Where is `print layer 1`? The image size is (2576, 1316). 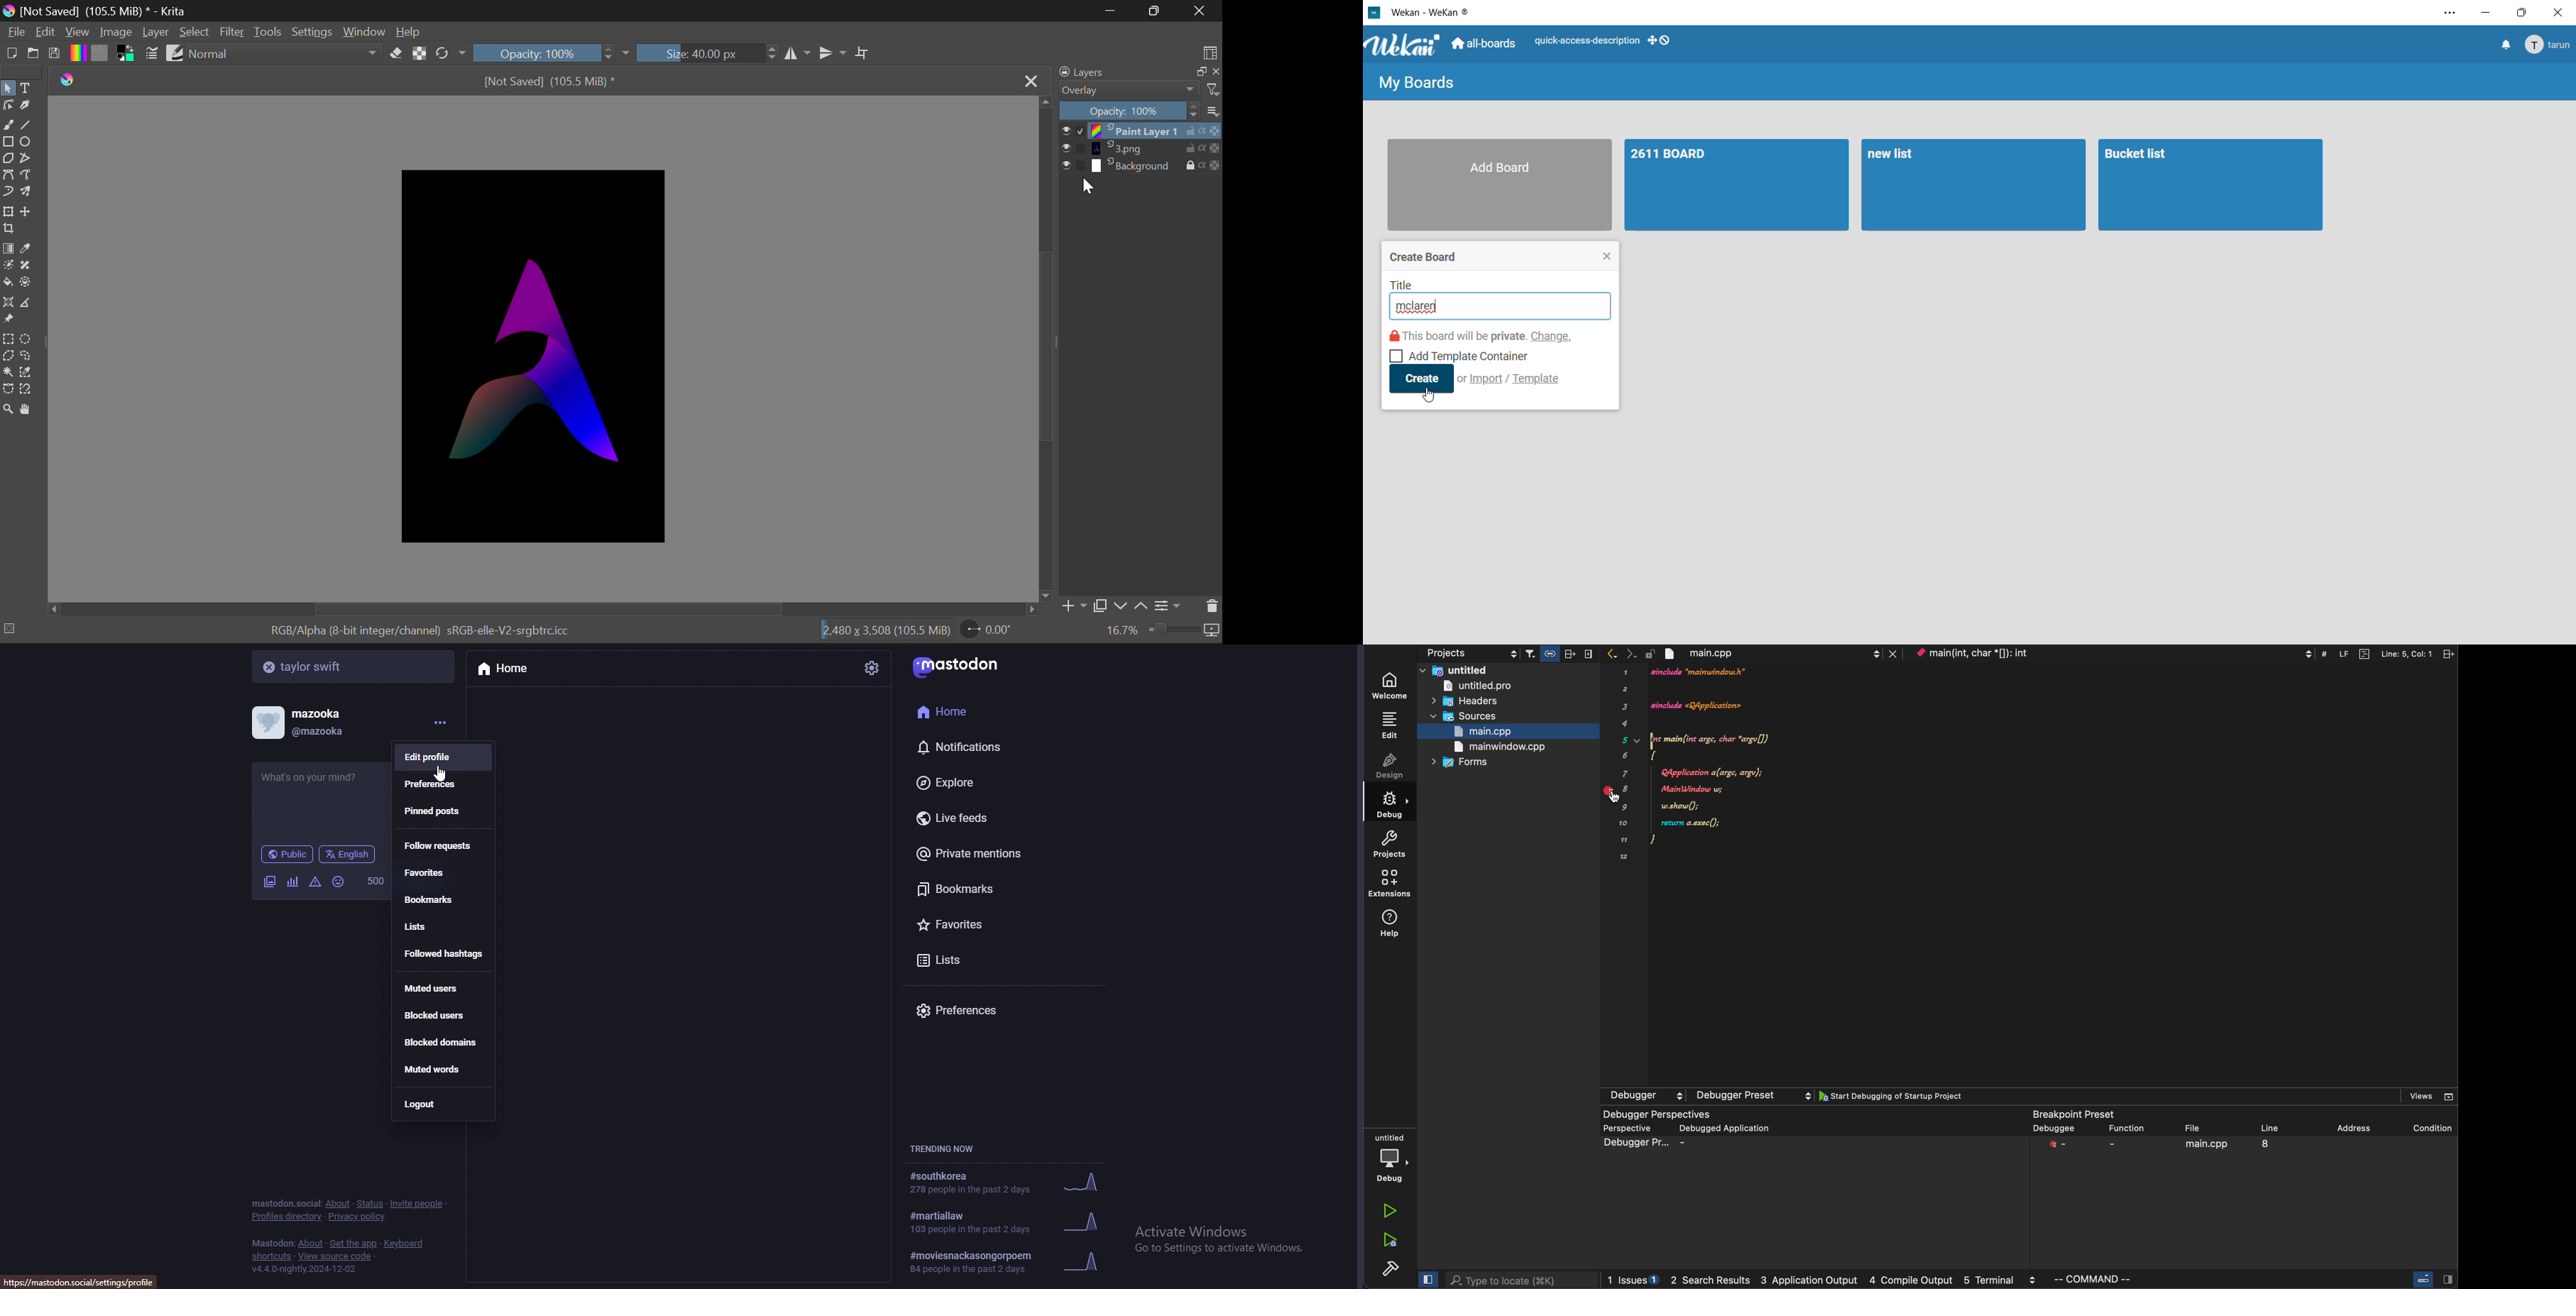
print layer 1 is located at coordinates (1135, 131).